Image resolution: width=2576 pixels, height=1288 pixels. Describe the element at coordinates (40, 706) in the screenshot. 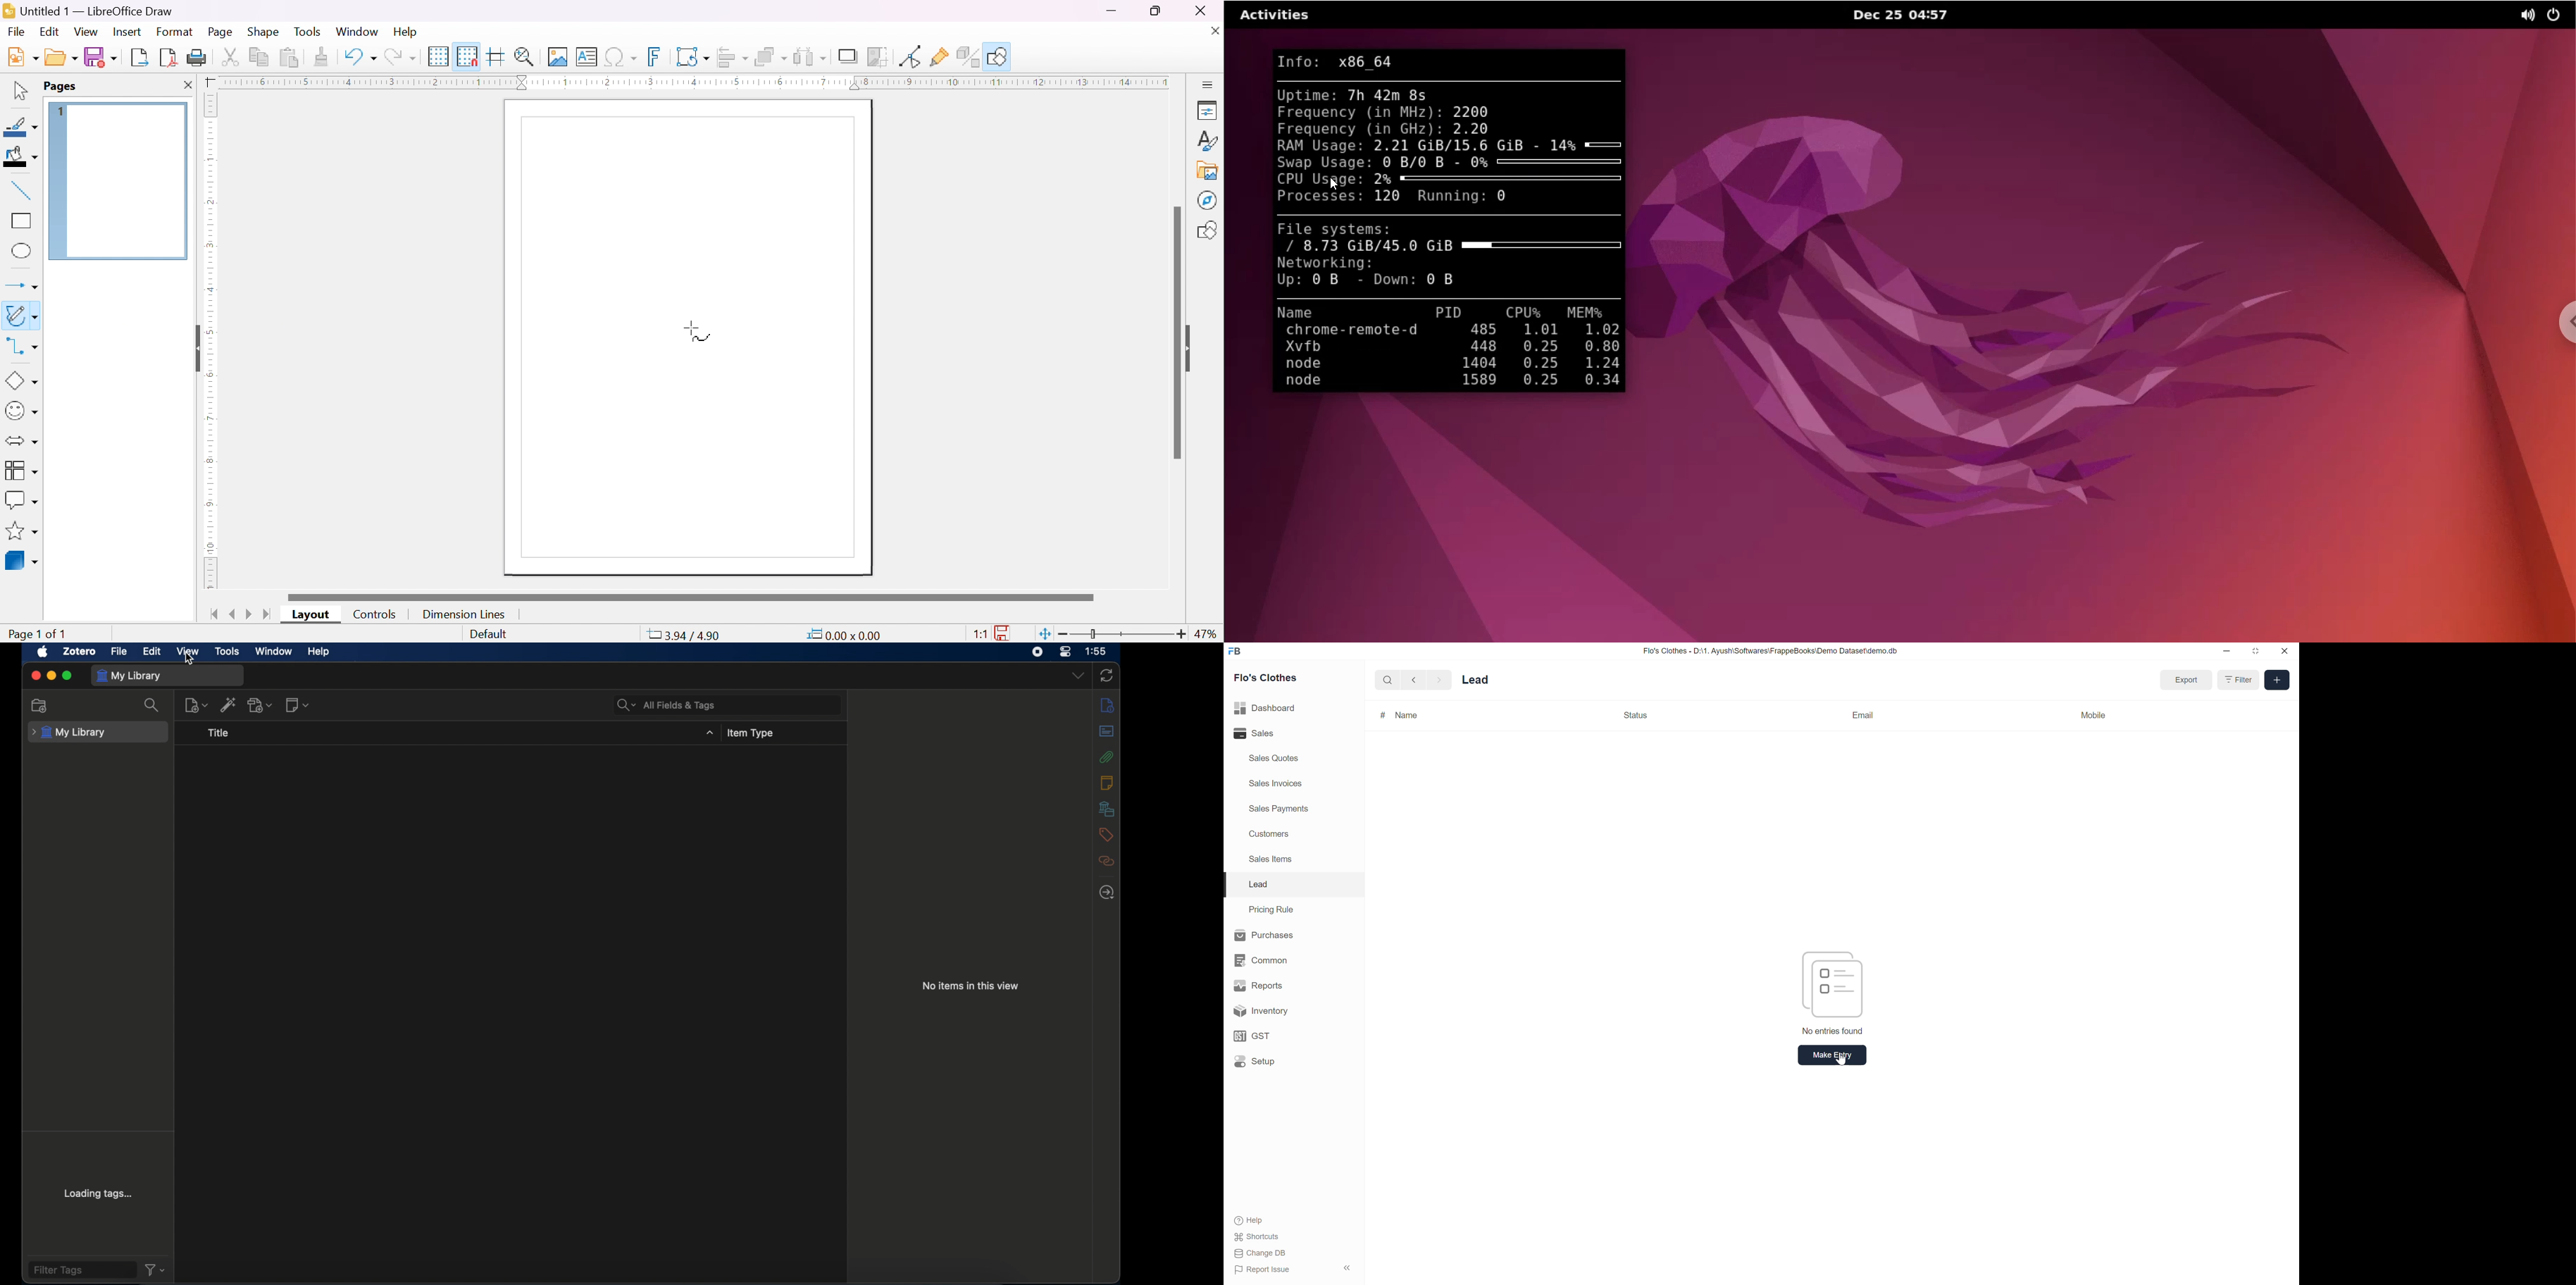

I see `new collection` at that location.